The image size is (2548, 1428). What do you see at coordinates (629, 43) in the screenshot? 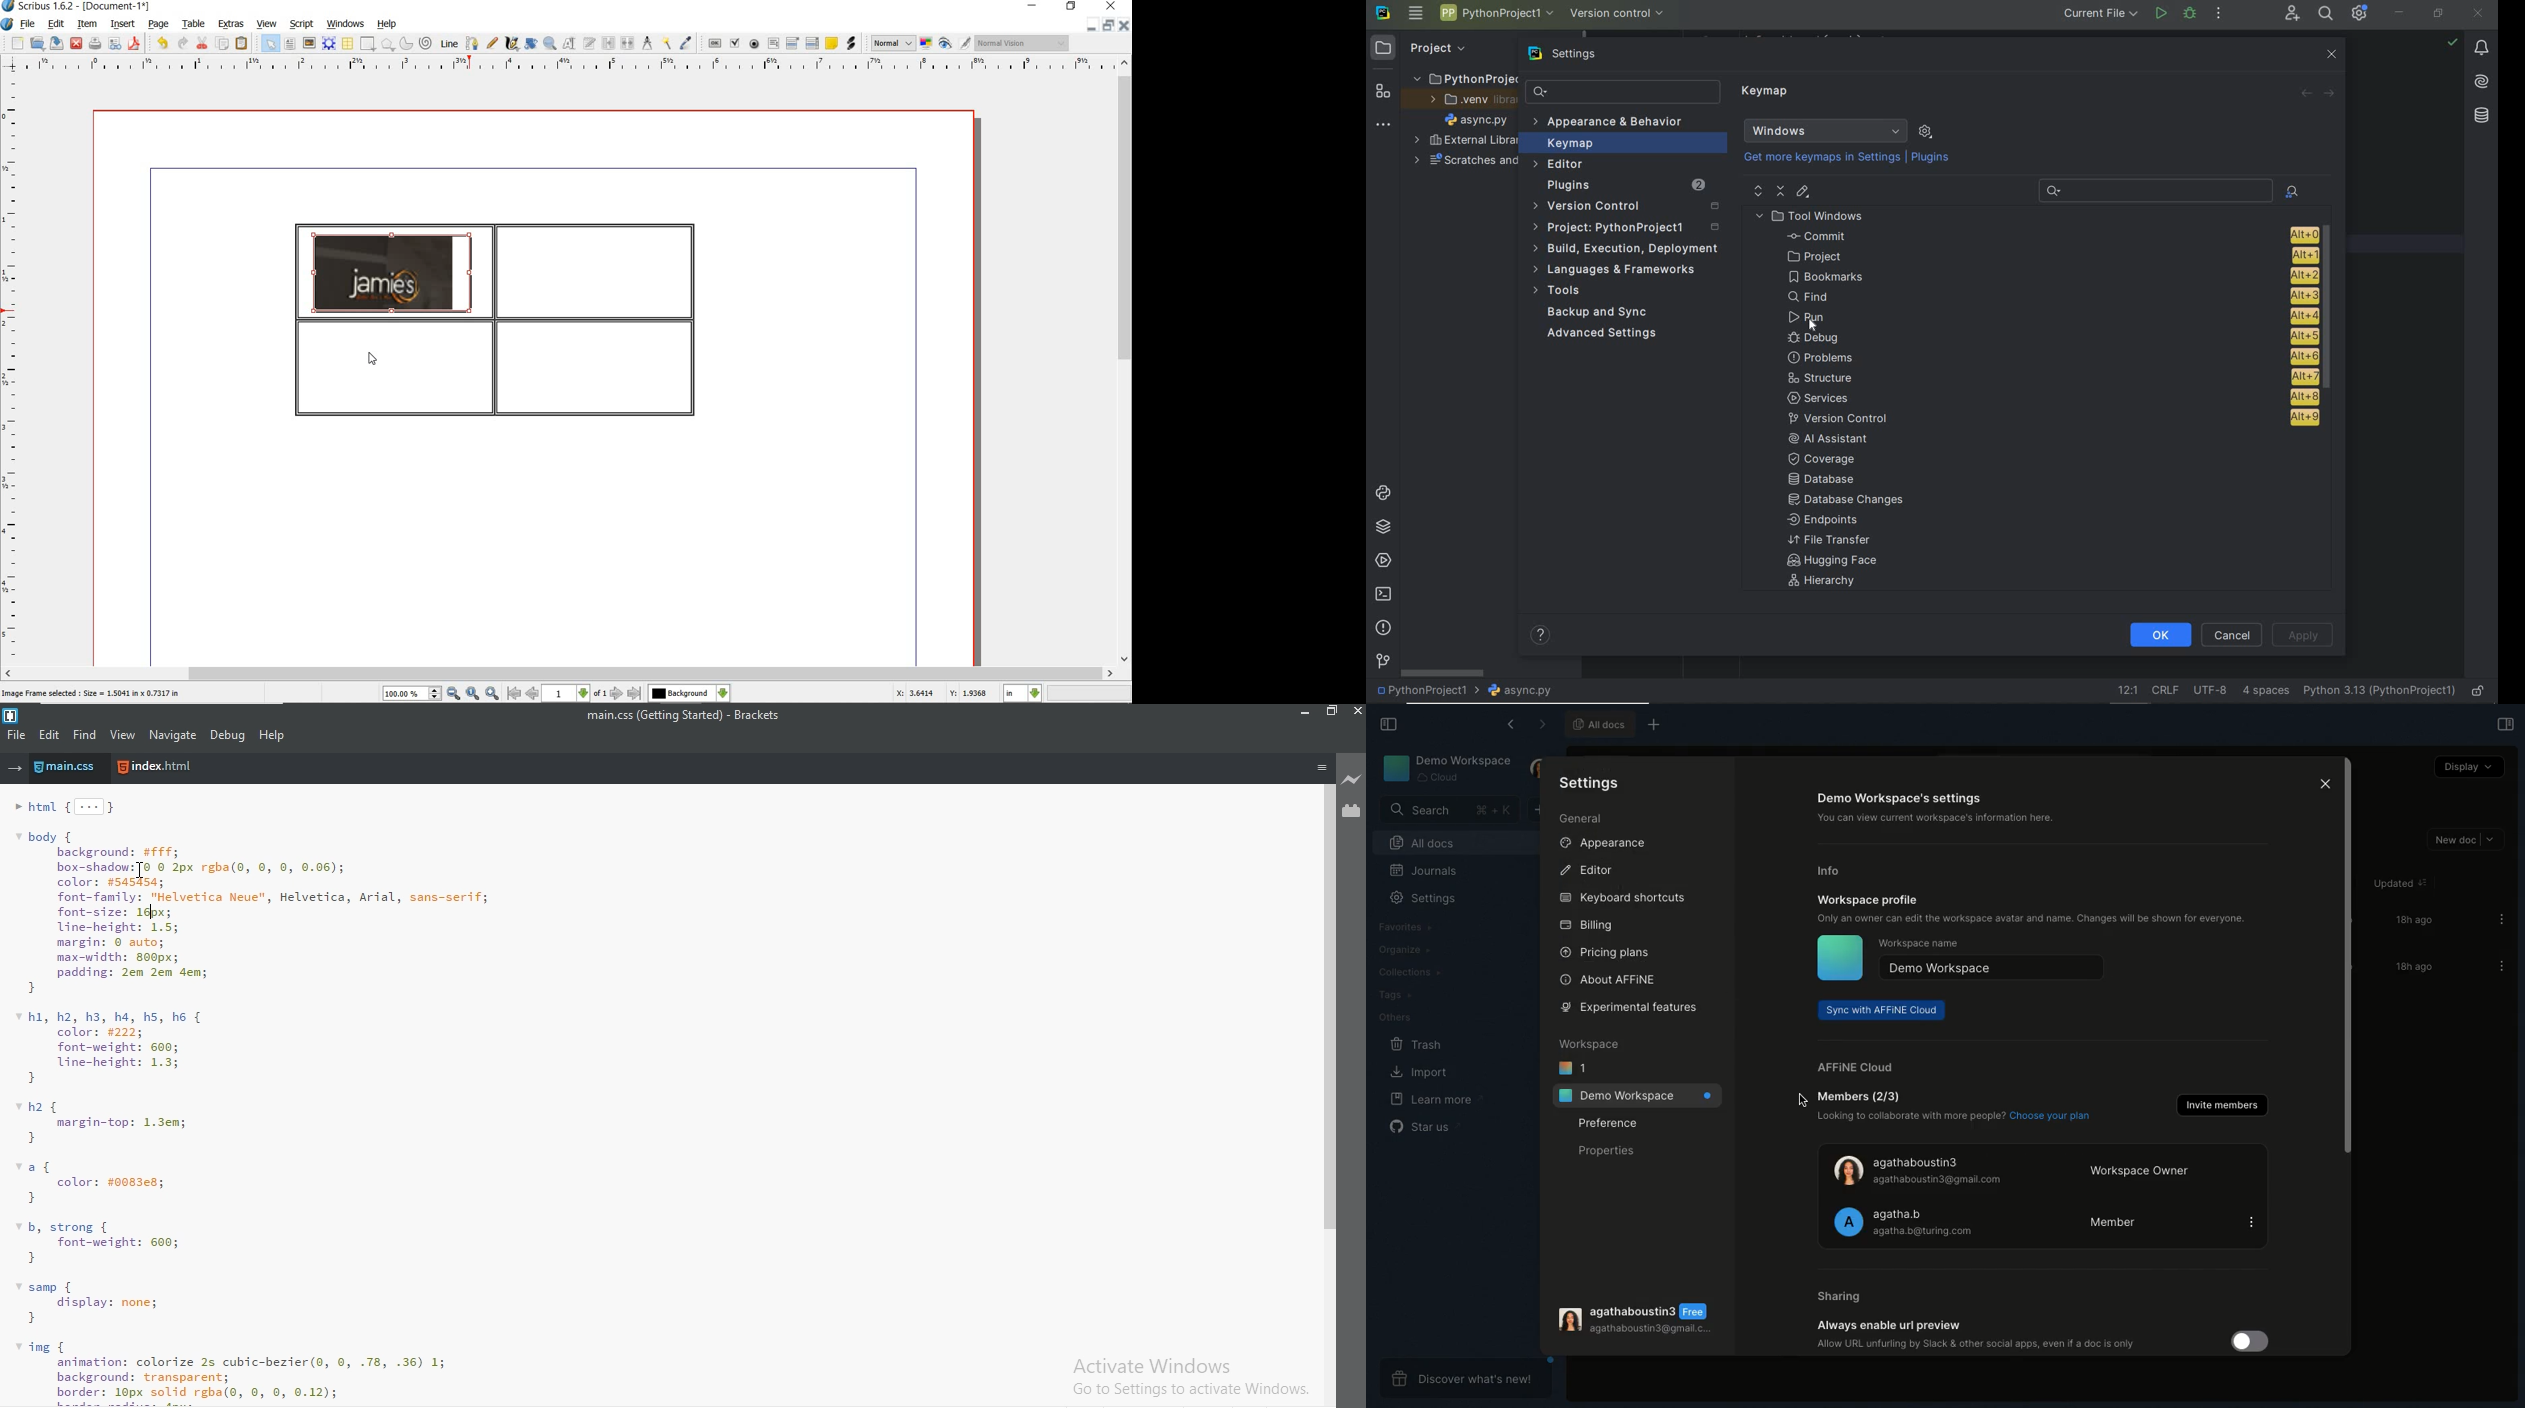
I see `unlink text frames` at bounding box center [629, 43].